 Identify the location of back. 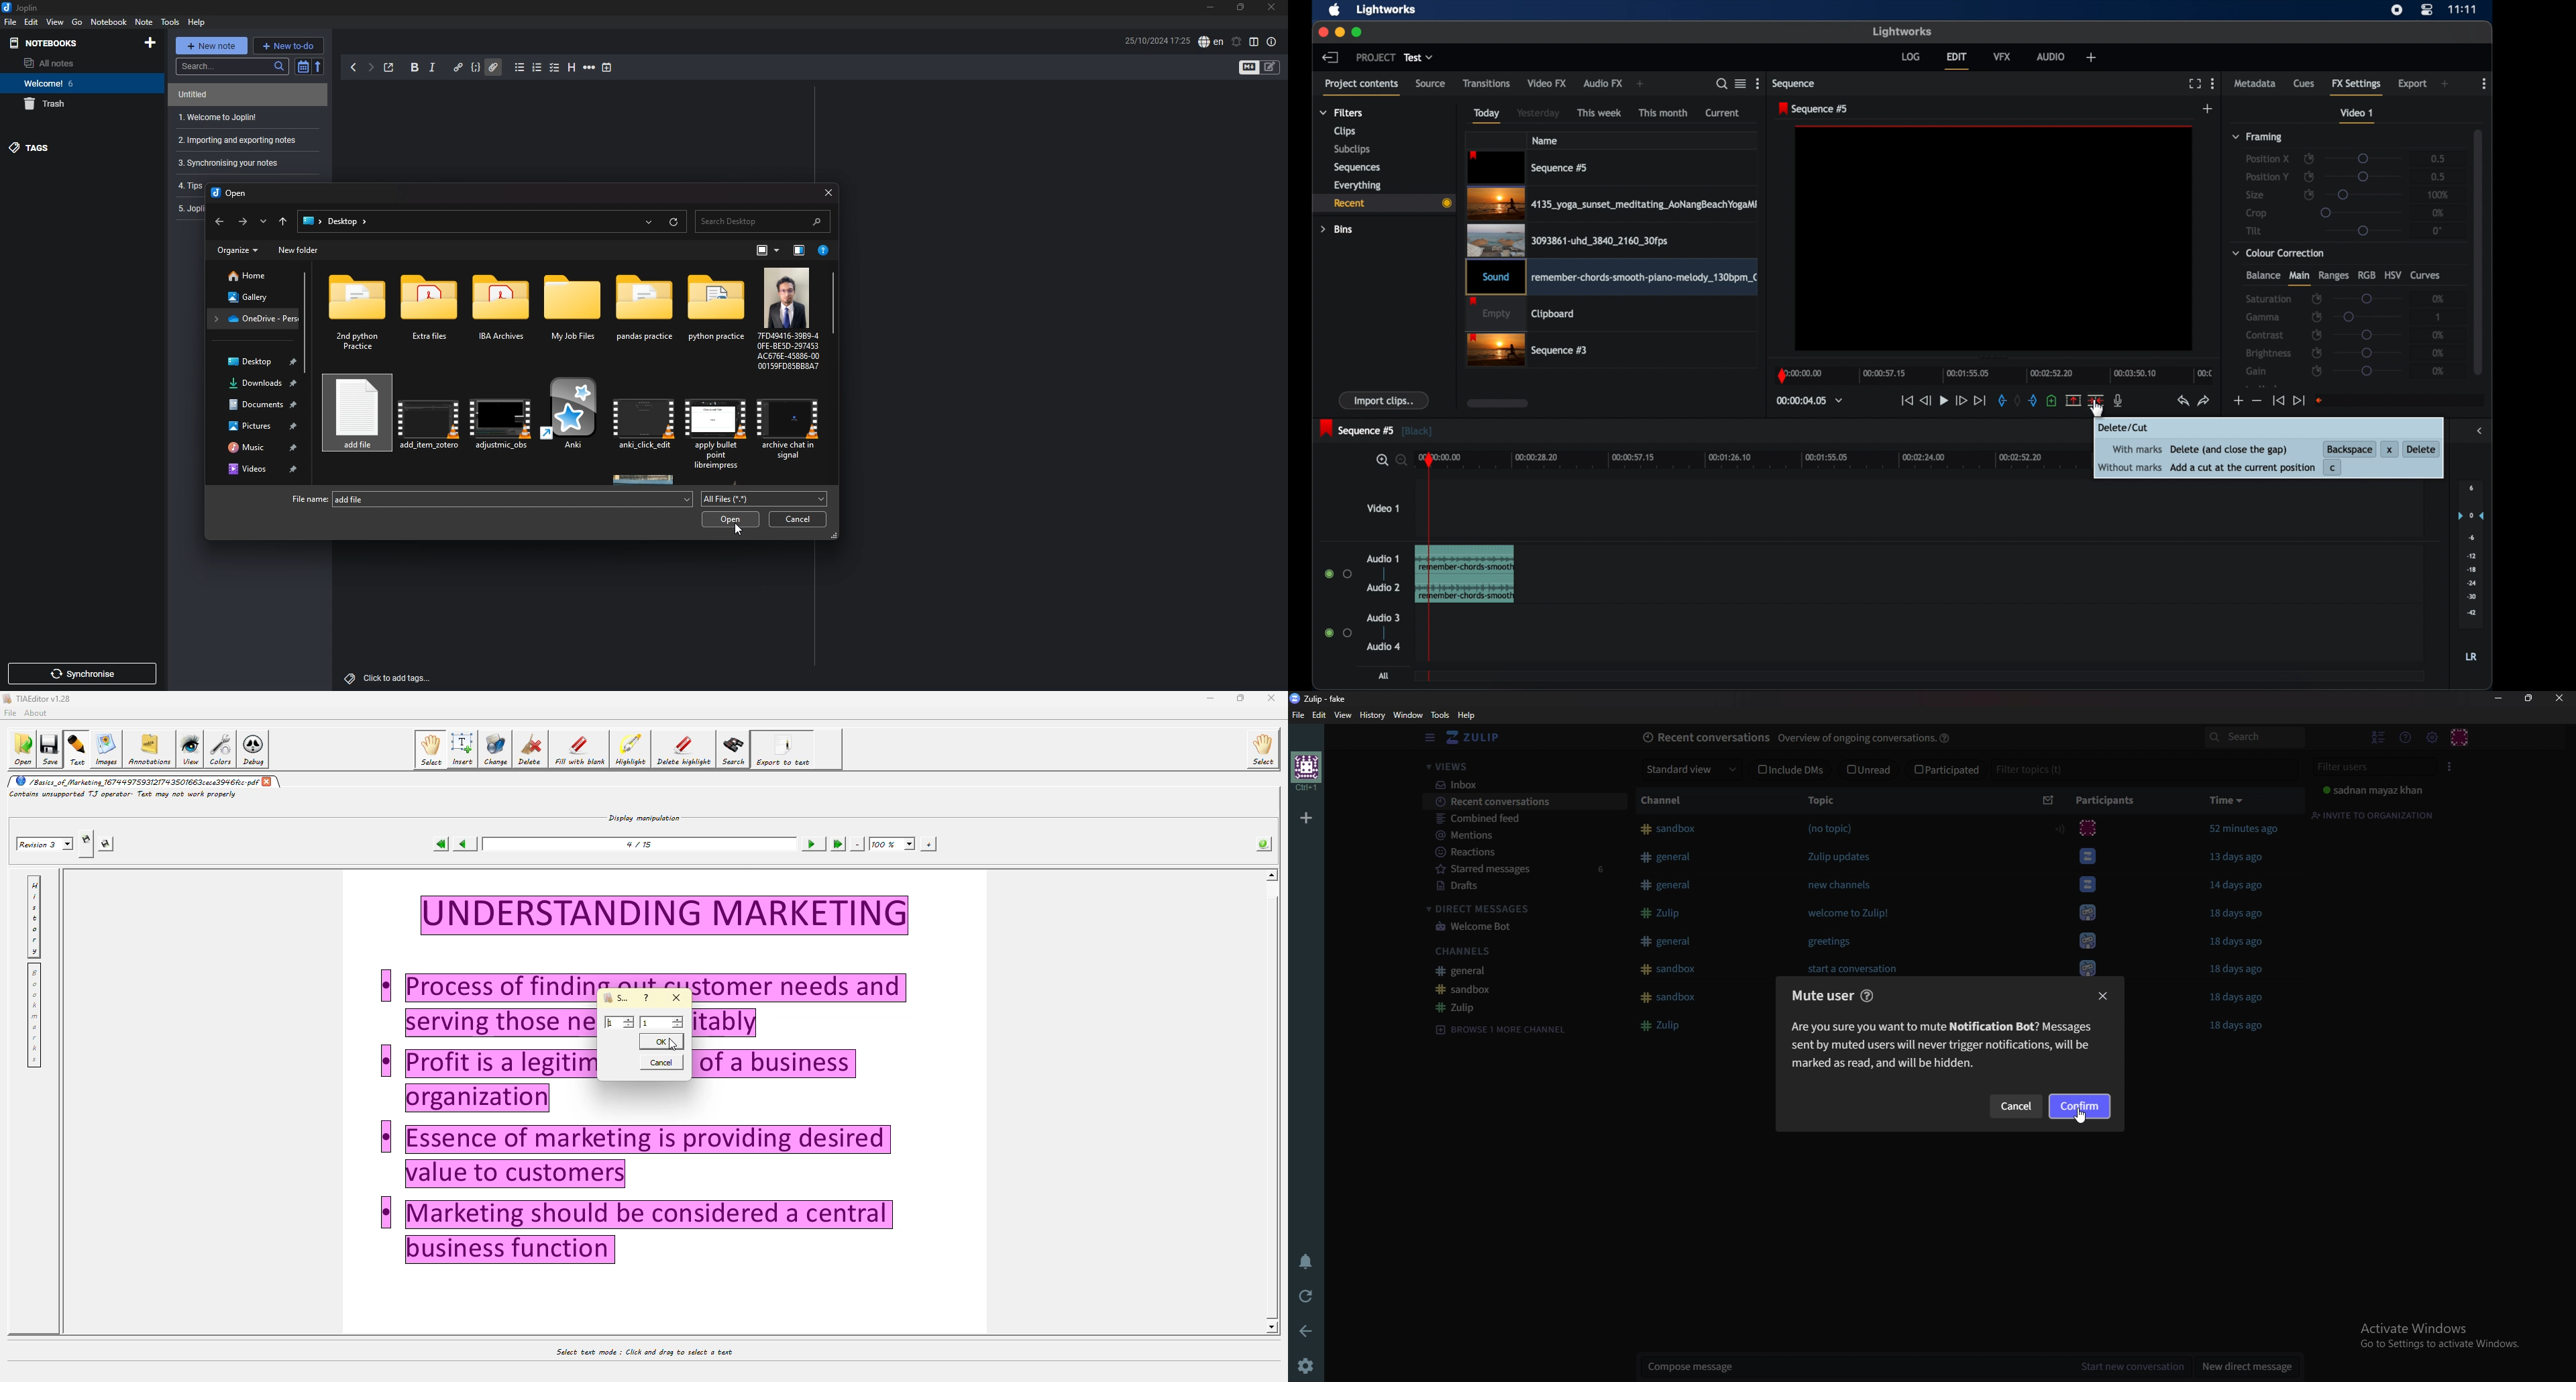
(218, 223).